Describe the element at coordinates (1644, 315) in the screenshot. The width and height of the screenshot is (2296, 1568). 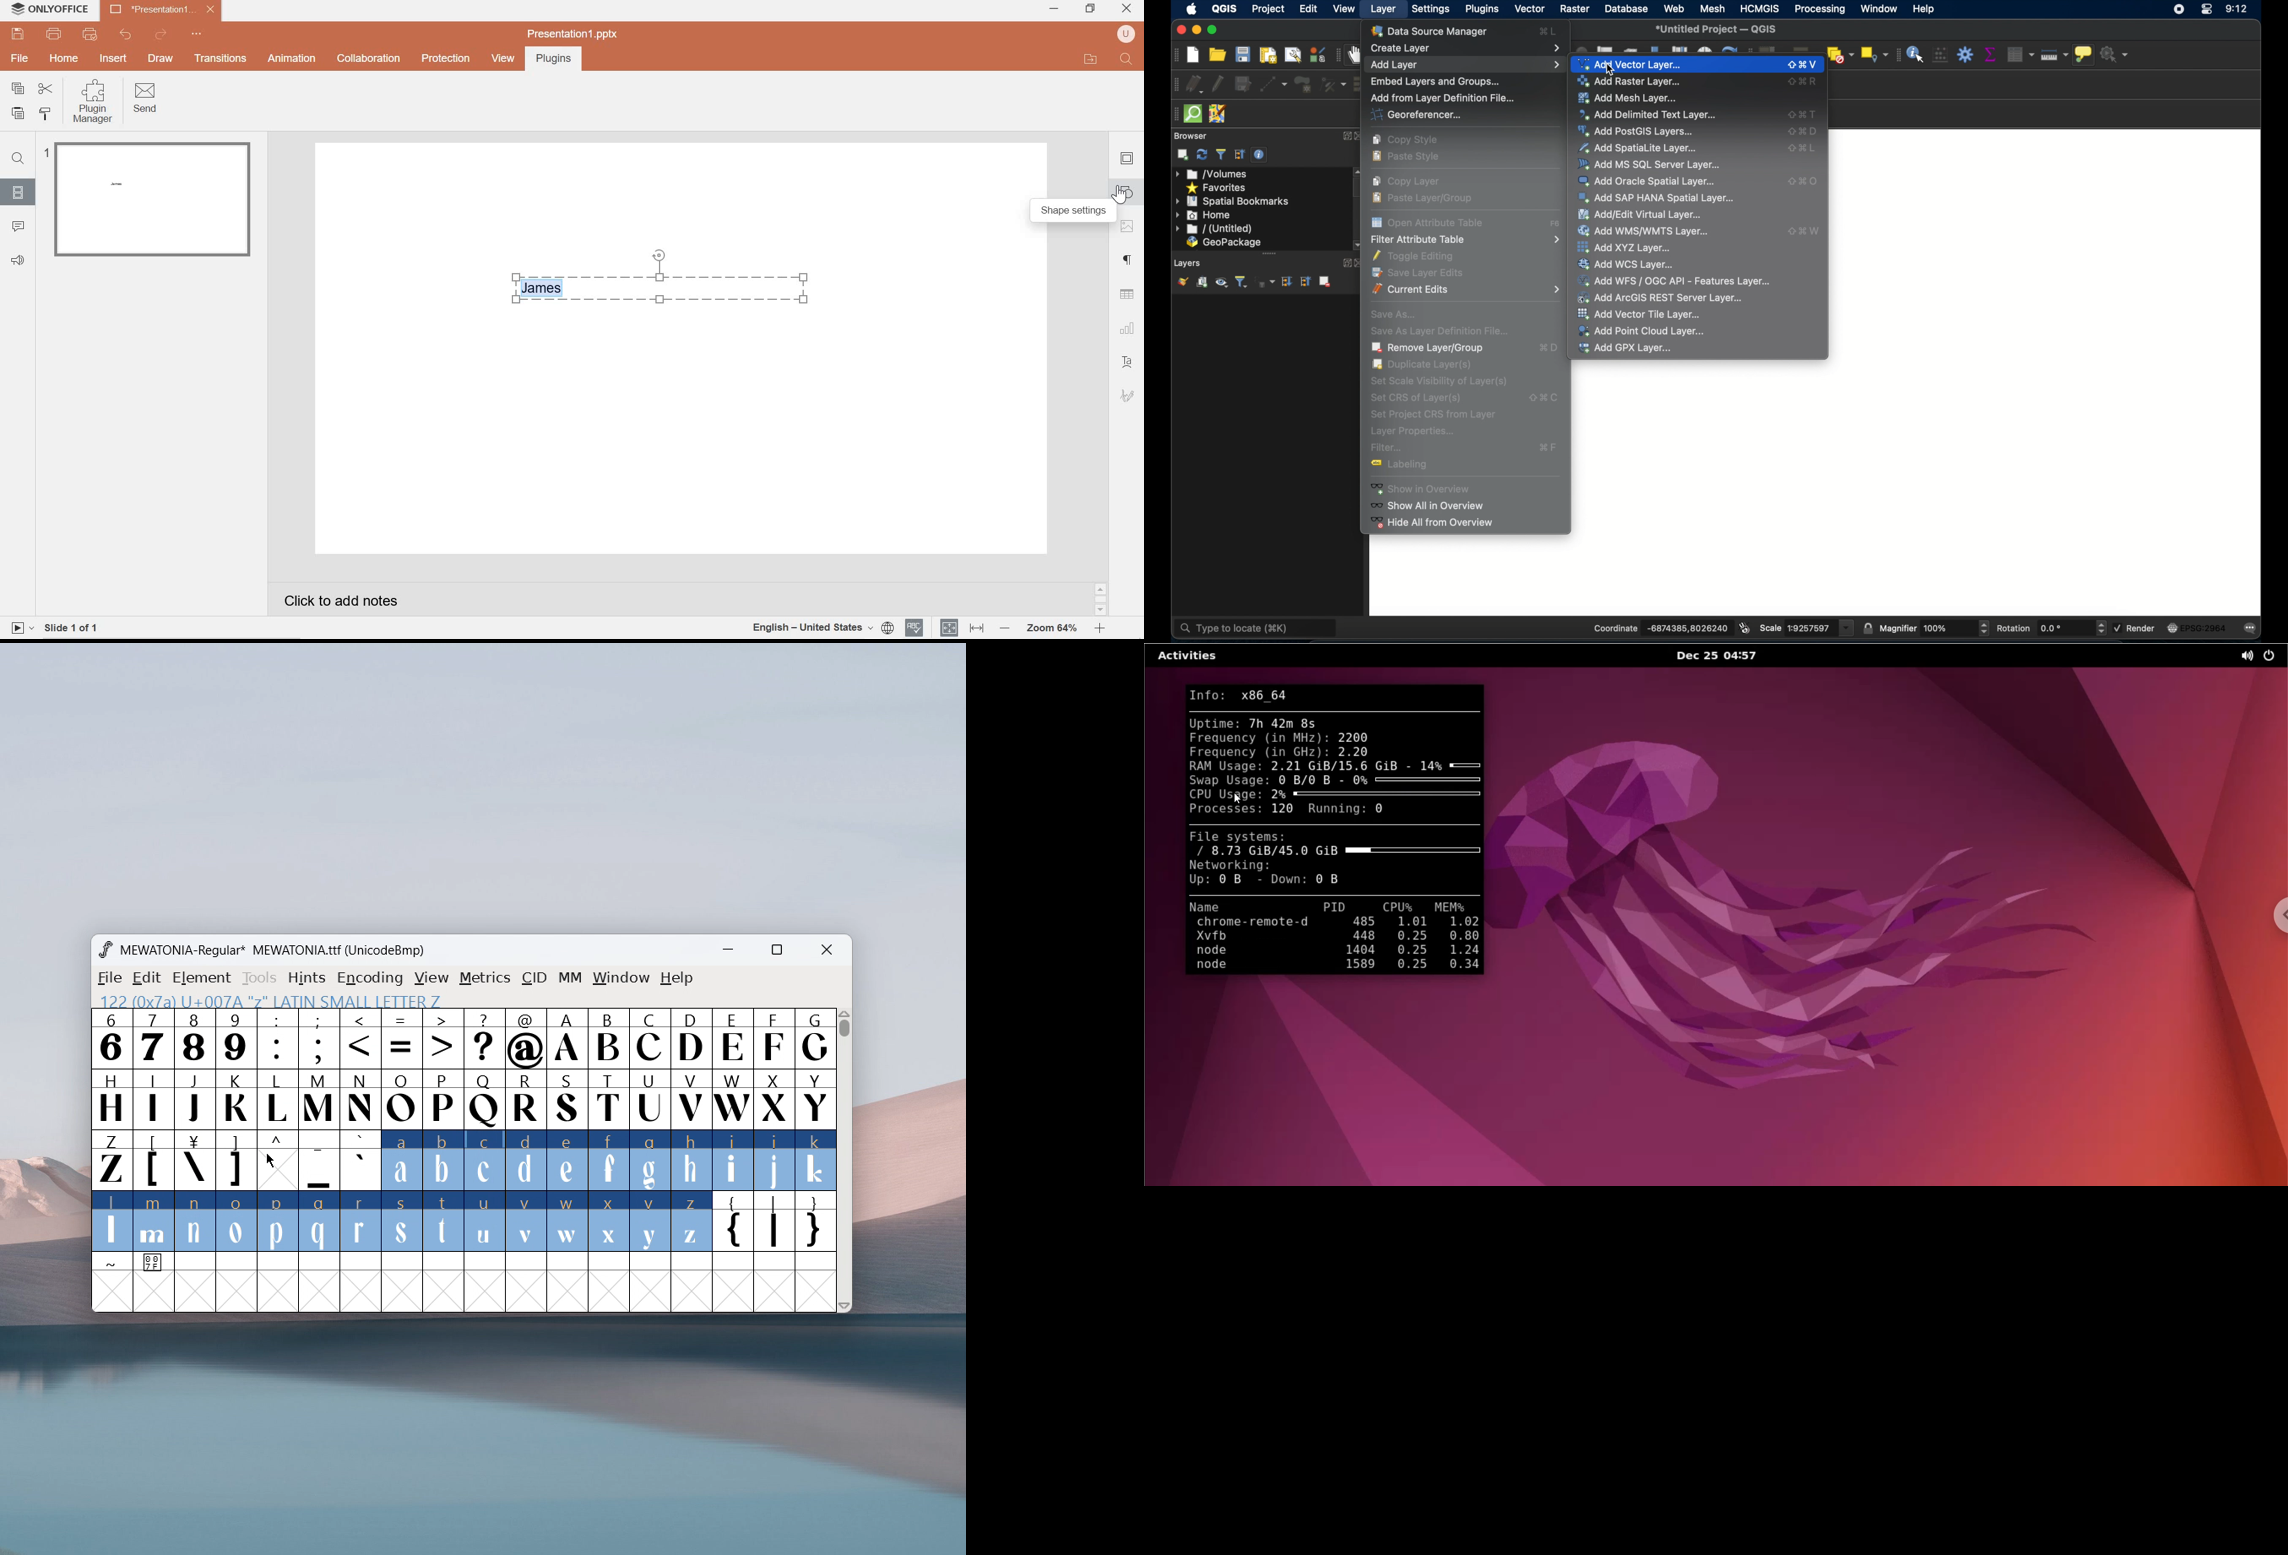
I see `Add Vector Tile Layer...` at that location.